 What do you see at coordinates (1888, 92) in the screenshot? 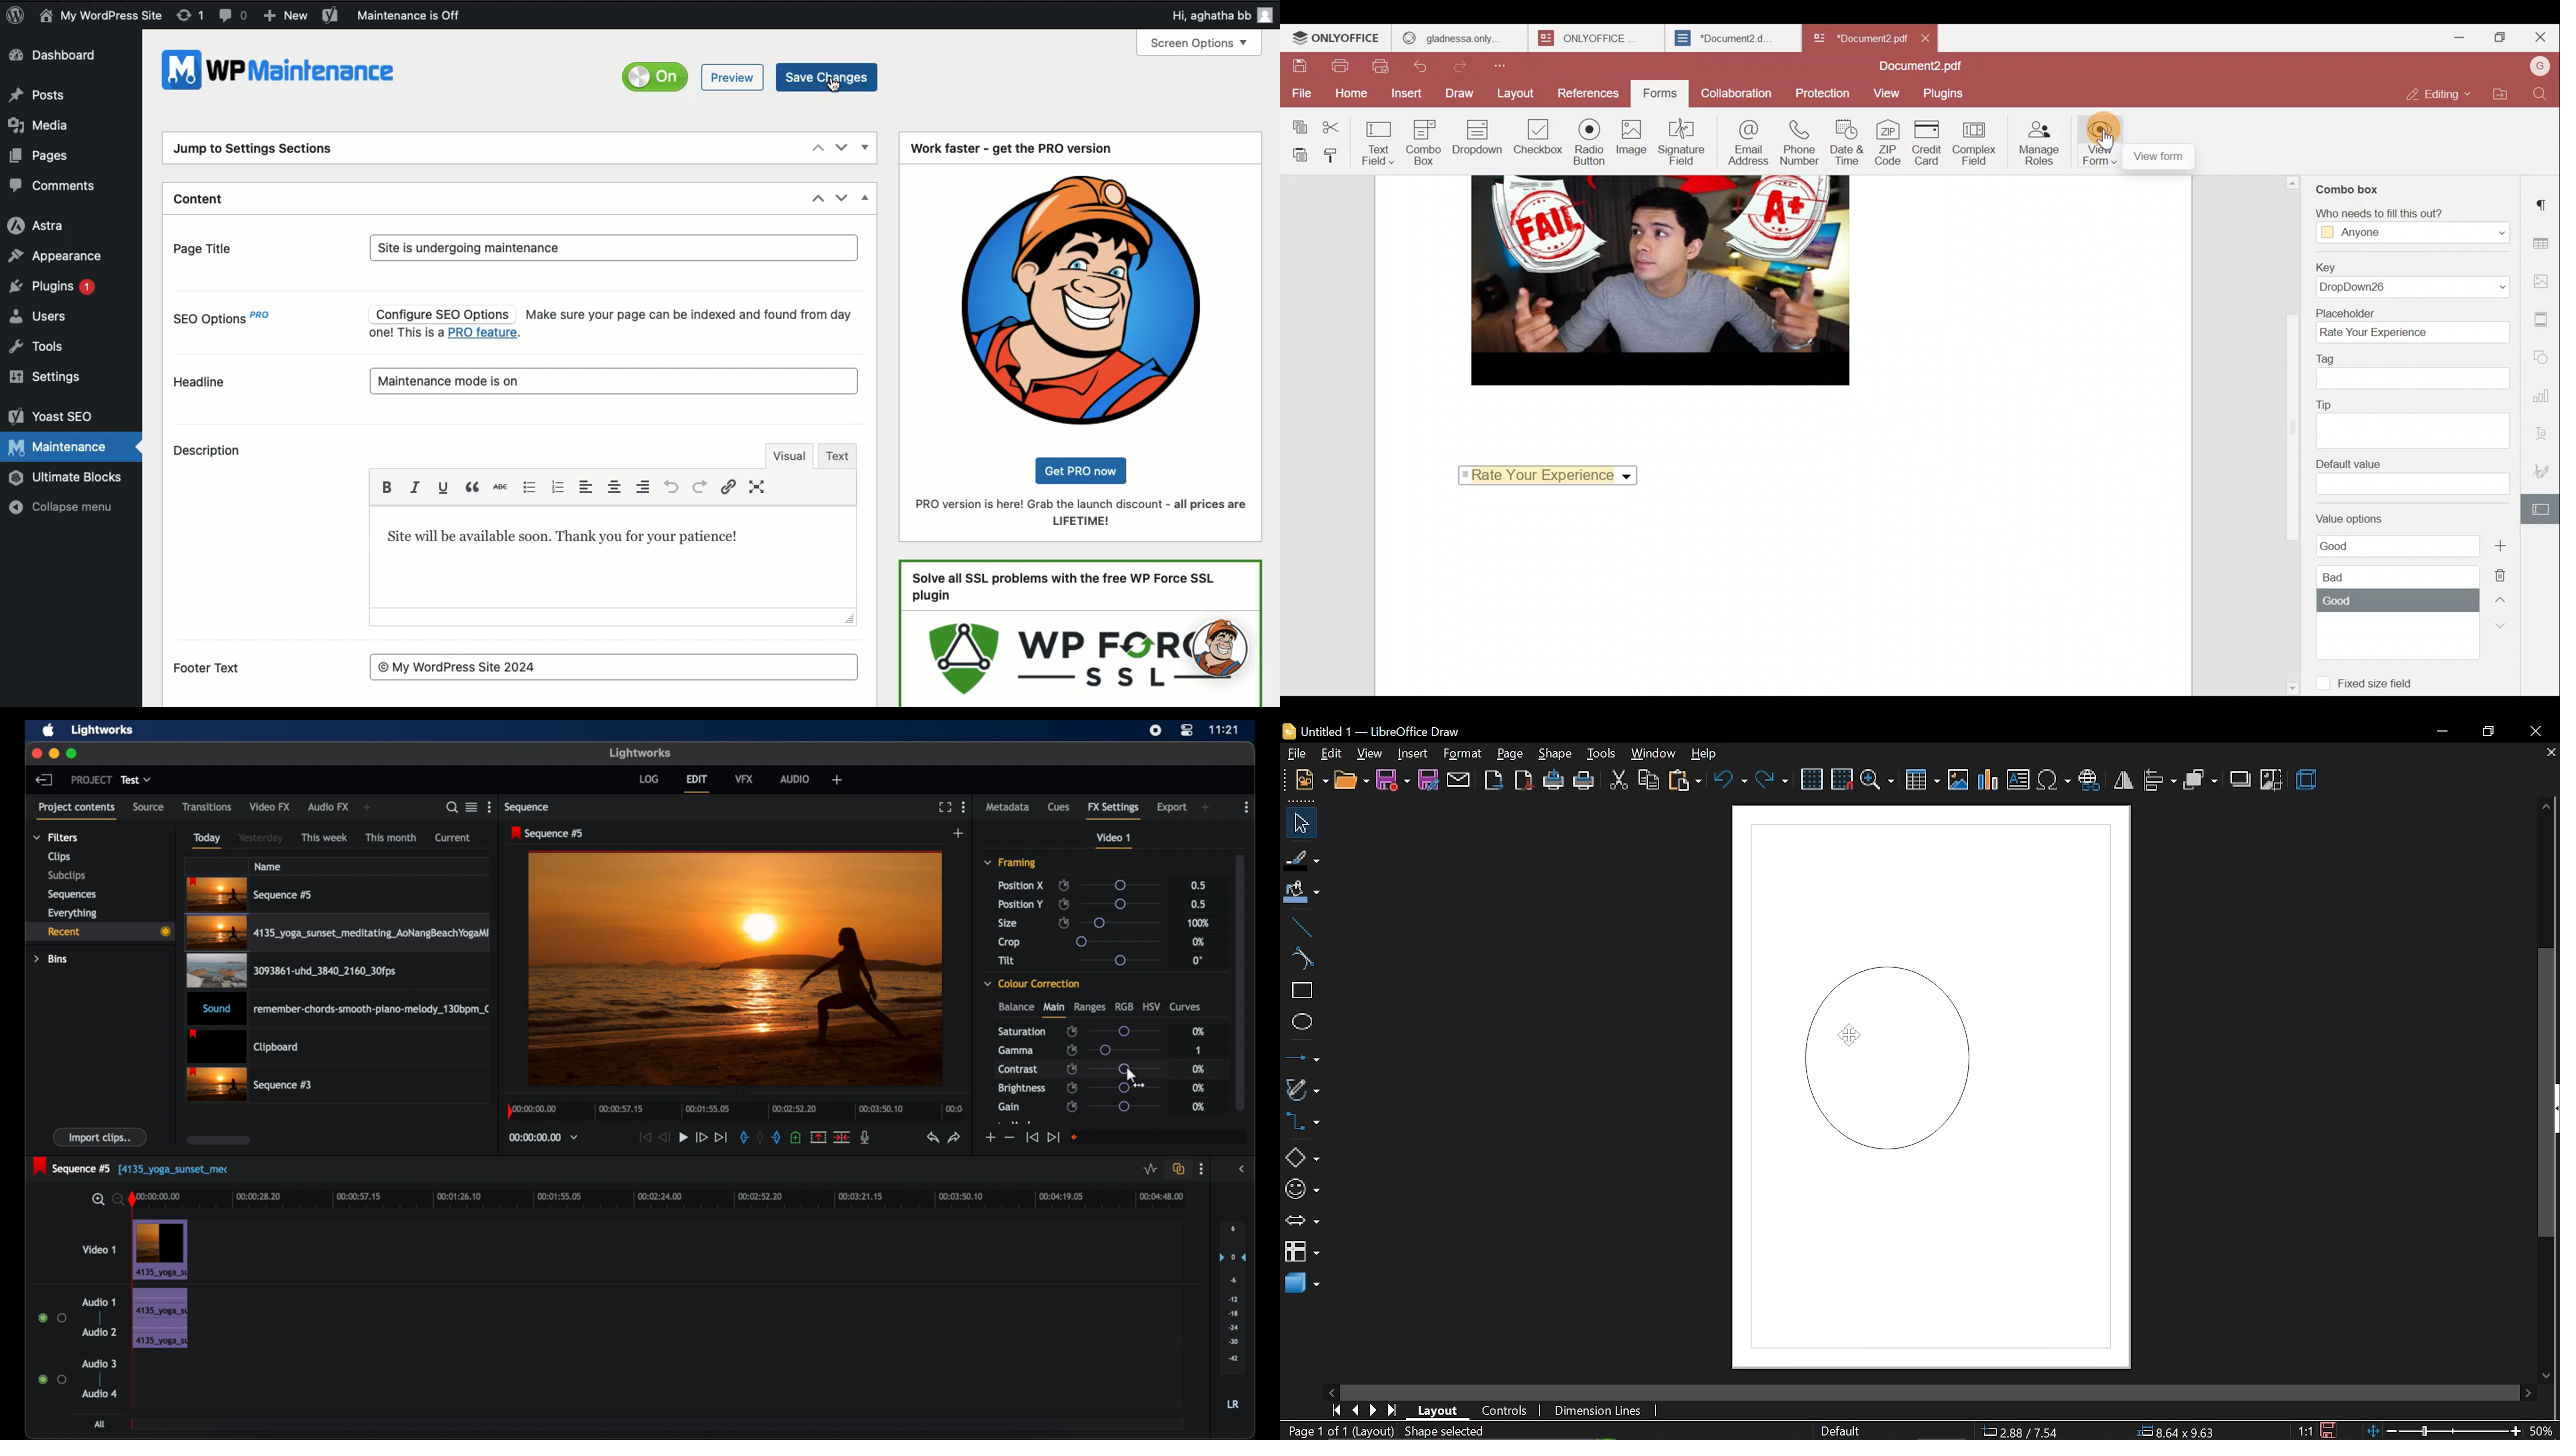
I see `View` at bounding box center [1888, 92].